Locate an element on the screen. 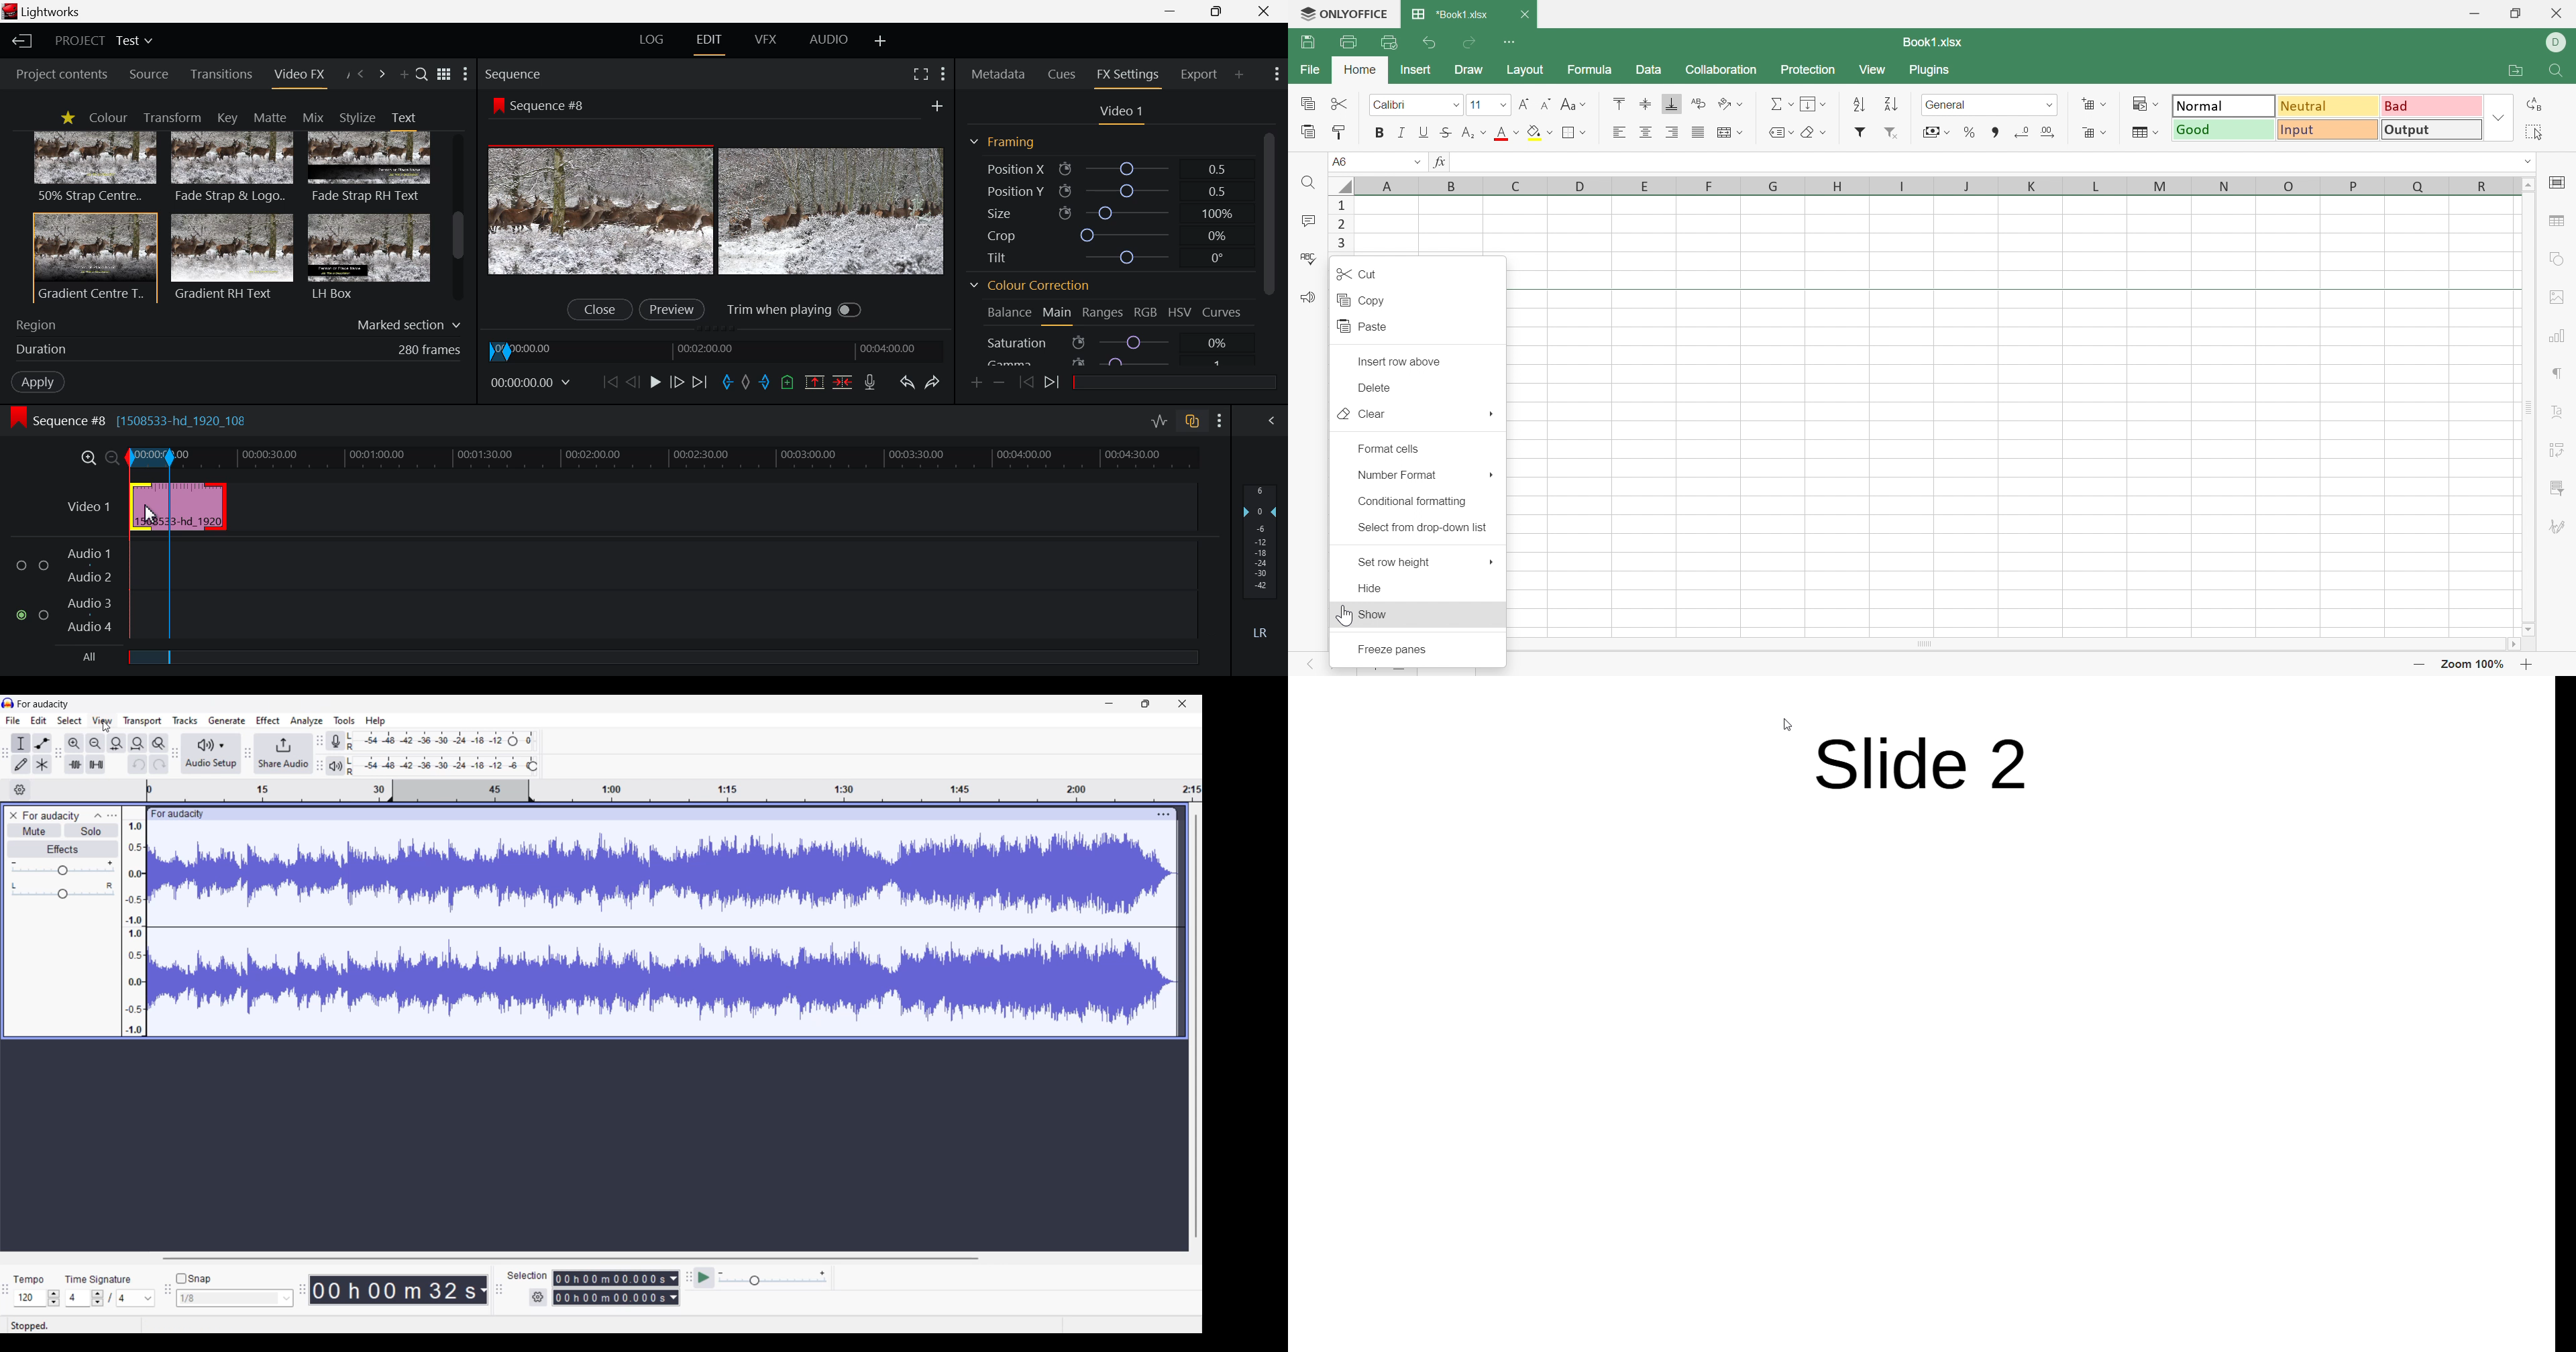 This screenshot has height=1372, width=2576. Stylize is located at coordinates (358, 117).